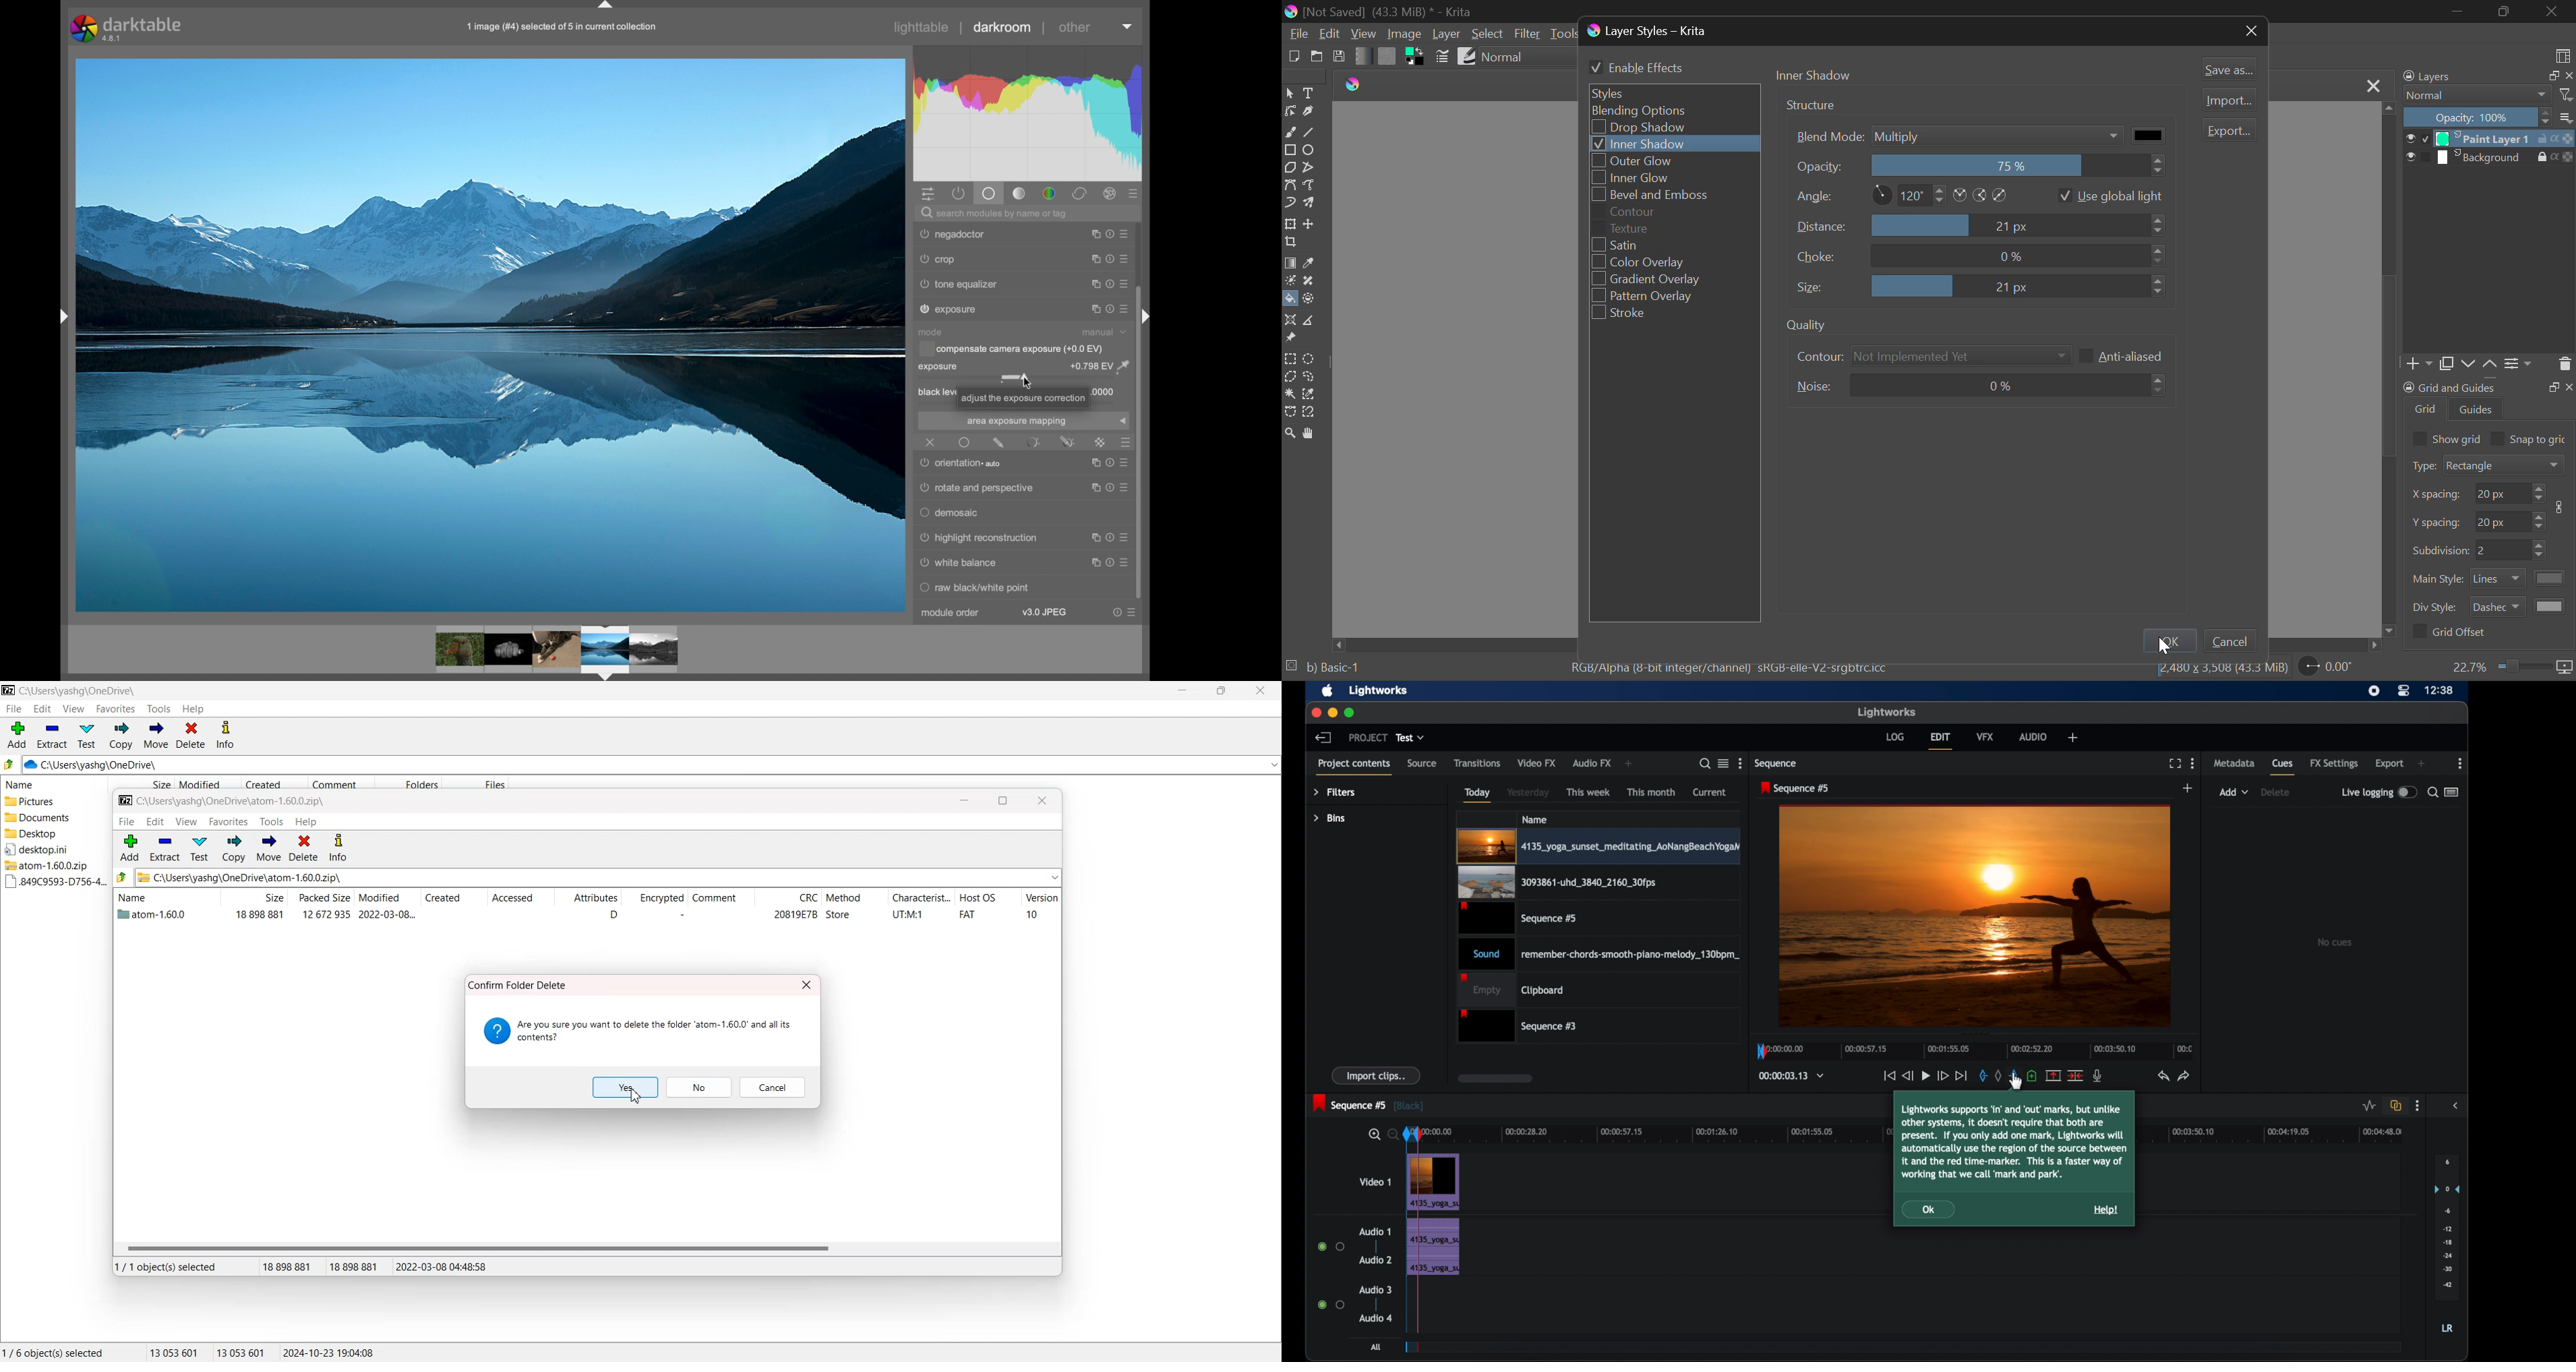 This screenshot has height=1372, width=2576. I want to click on Settings, so click(2521, 367).